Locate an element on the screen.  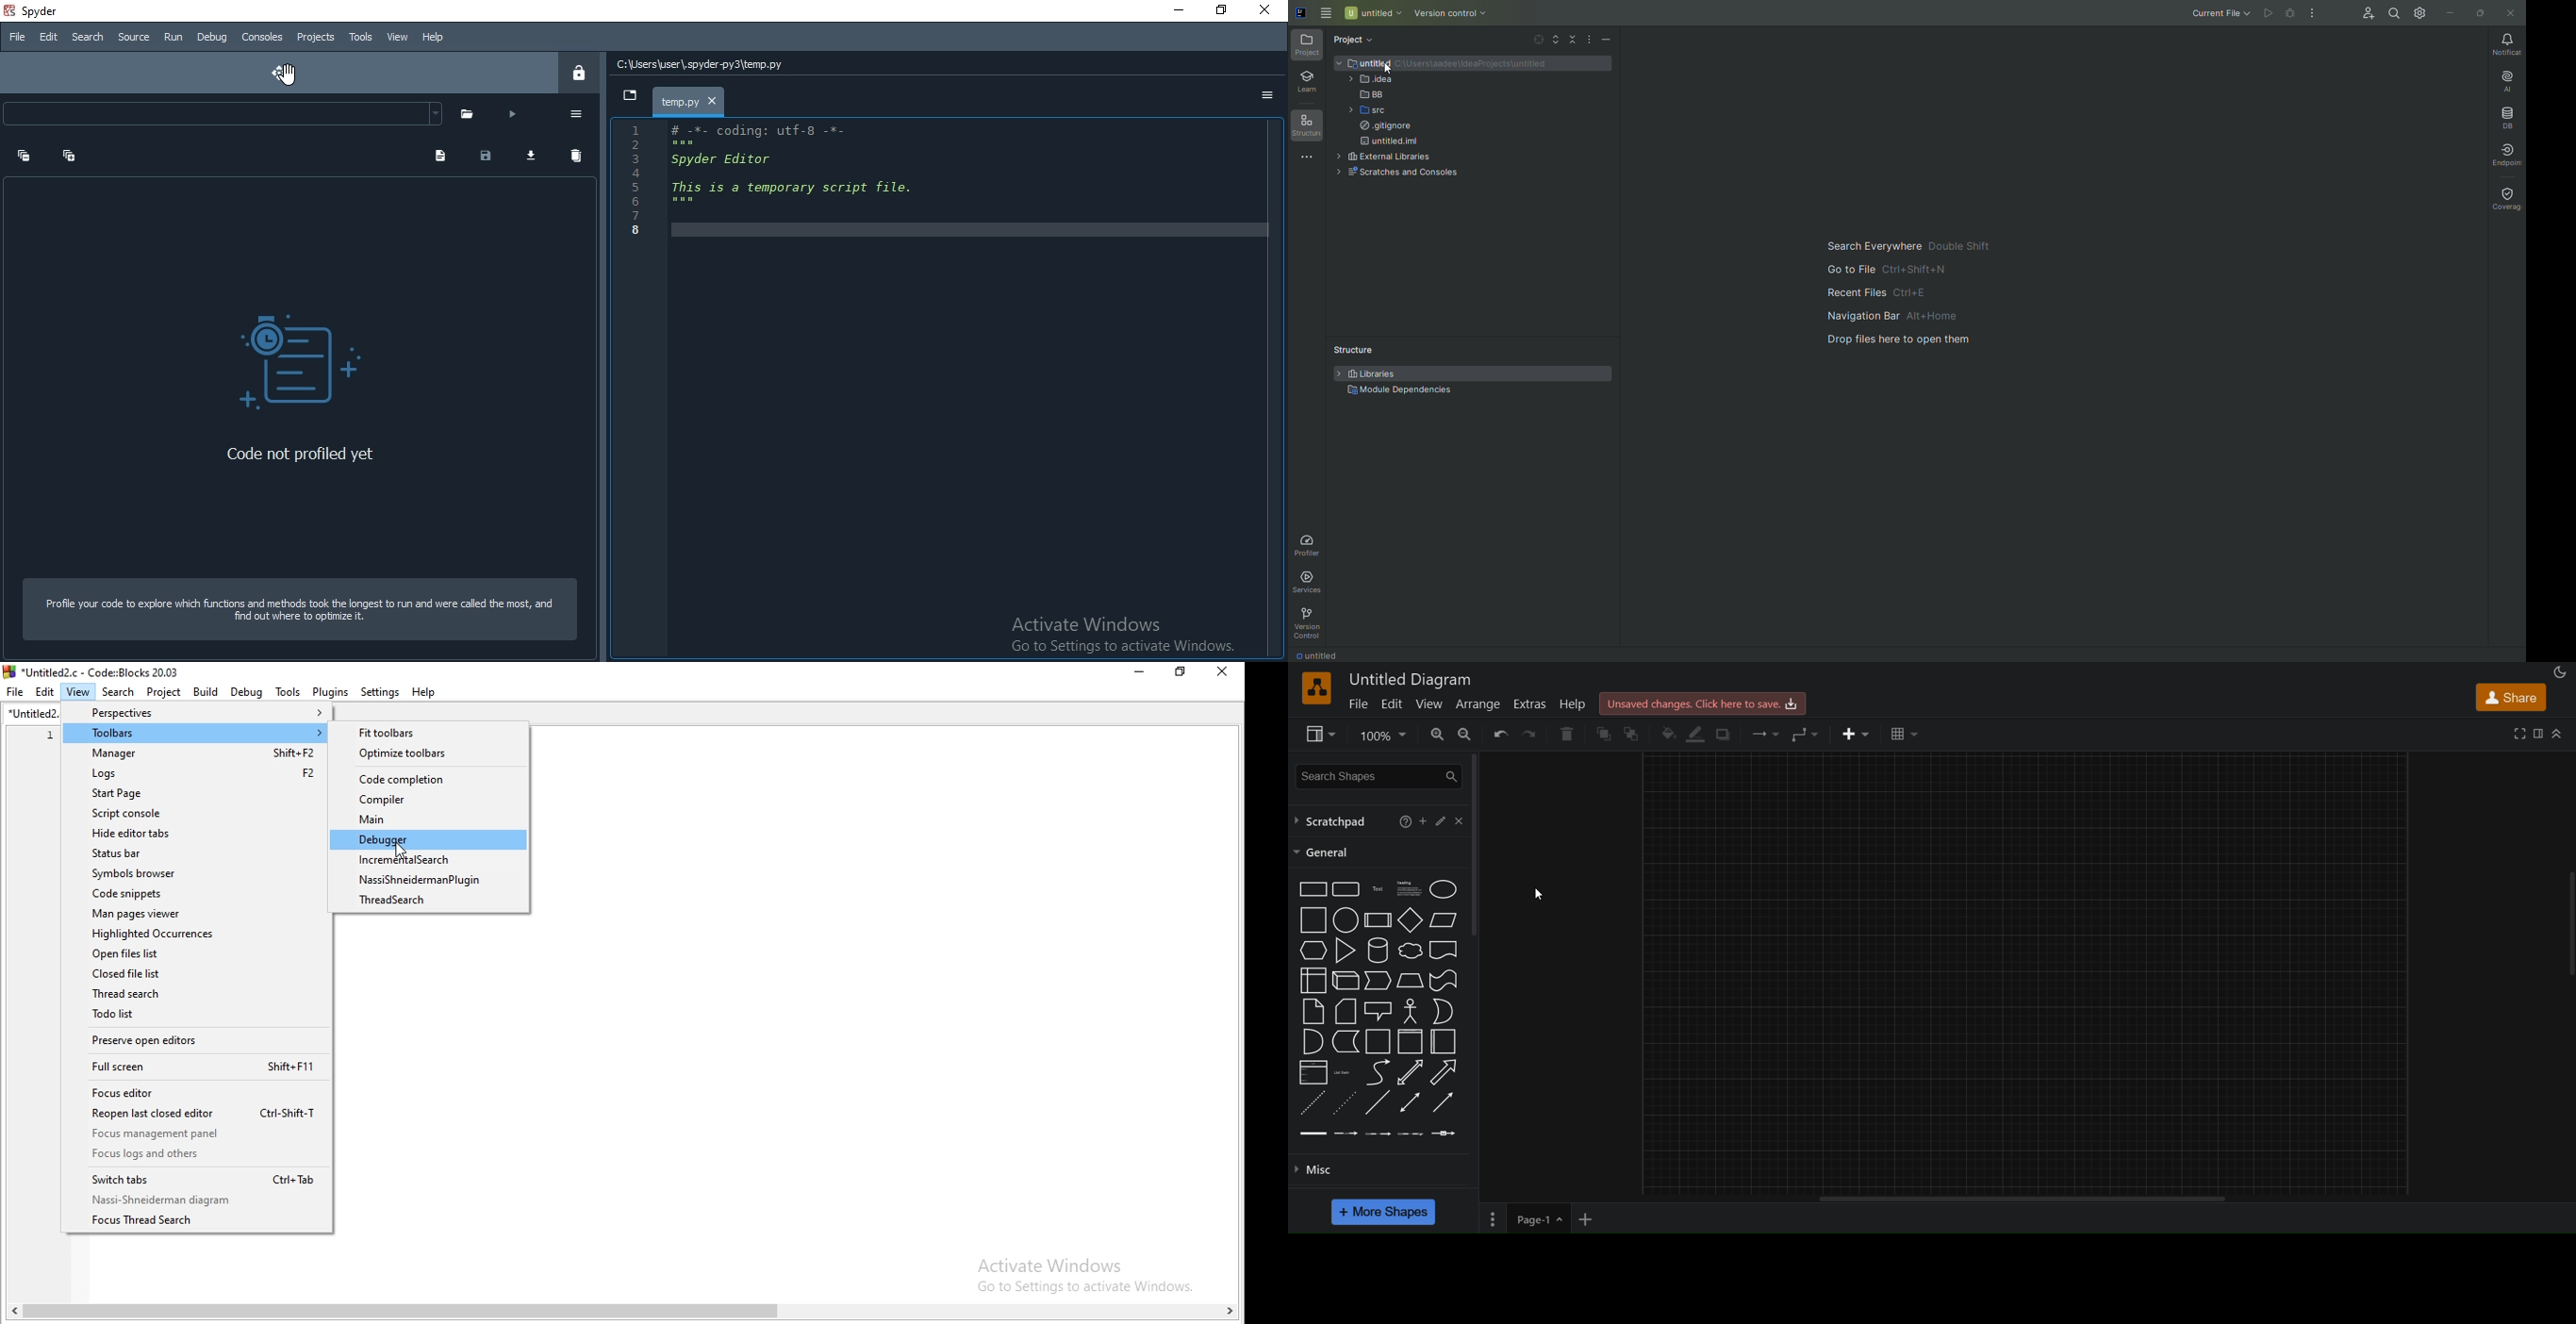
vertical scroll bar is located at coordinates (1475, 843).